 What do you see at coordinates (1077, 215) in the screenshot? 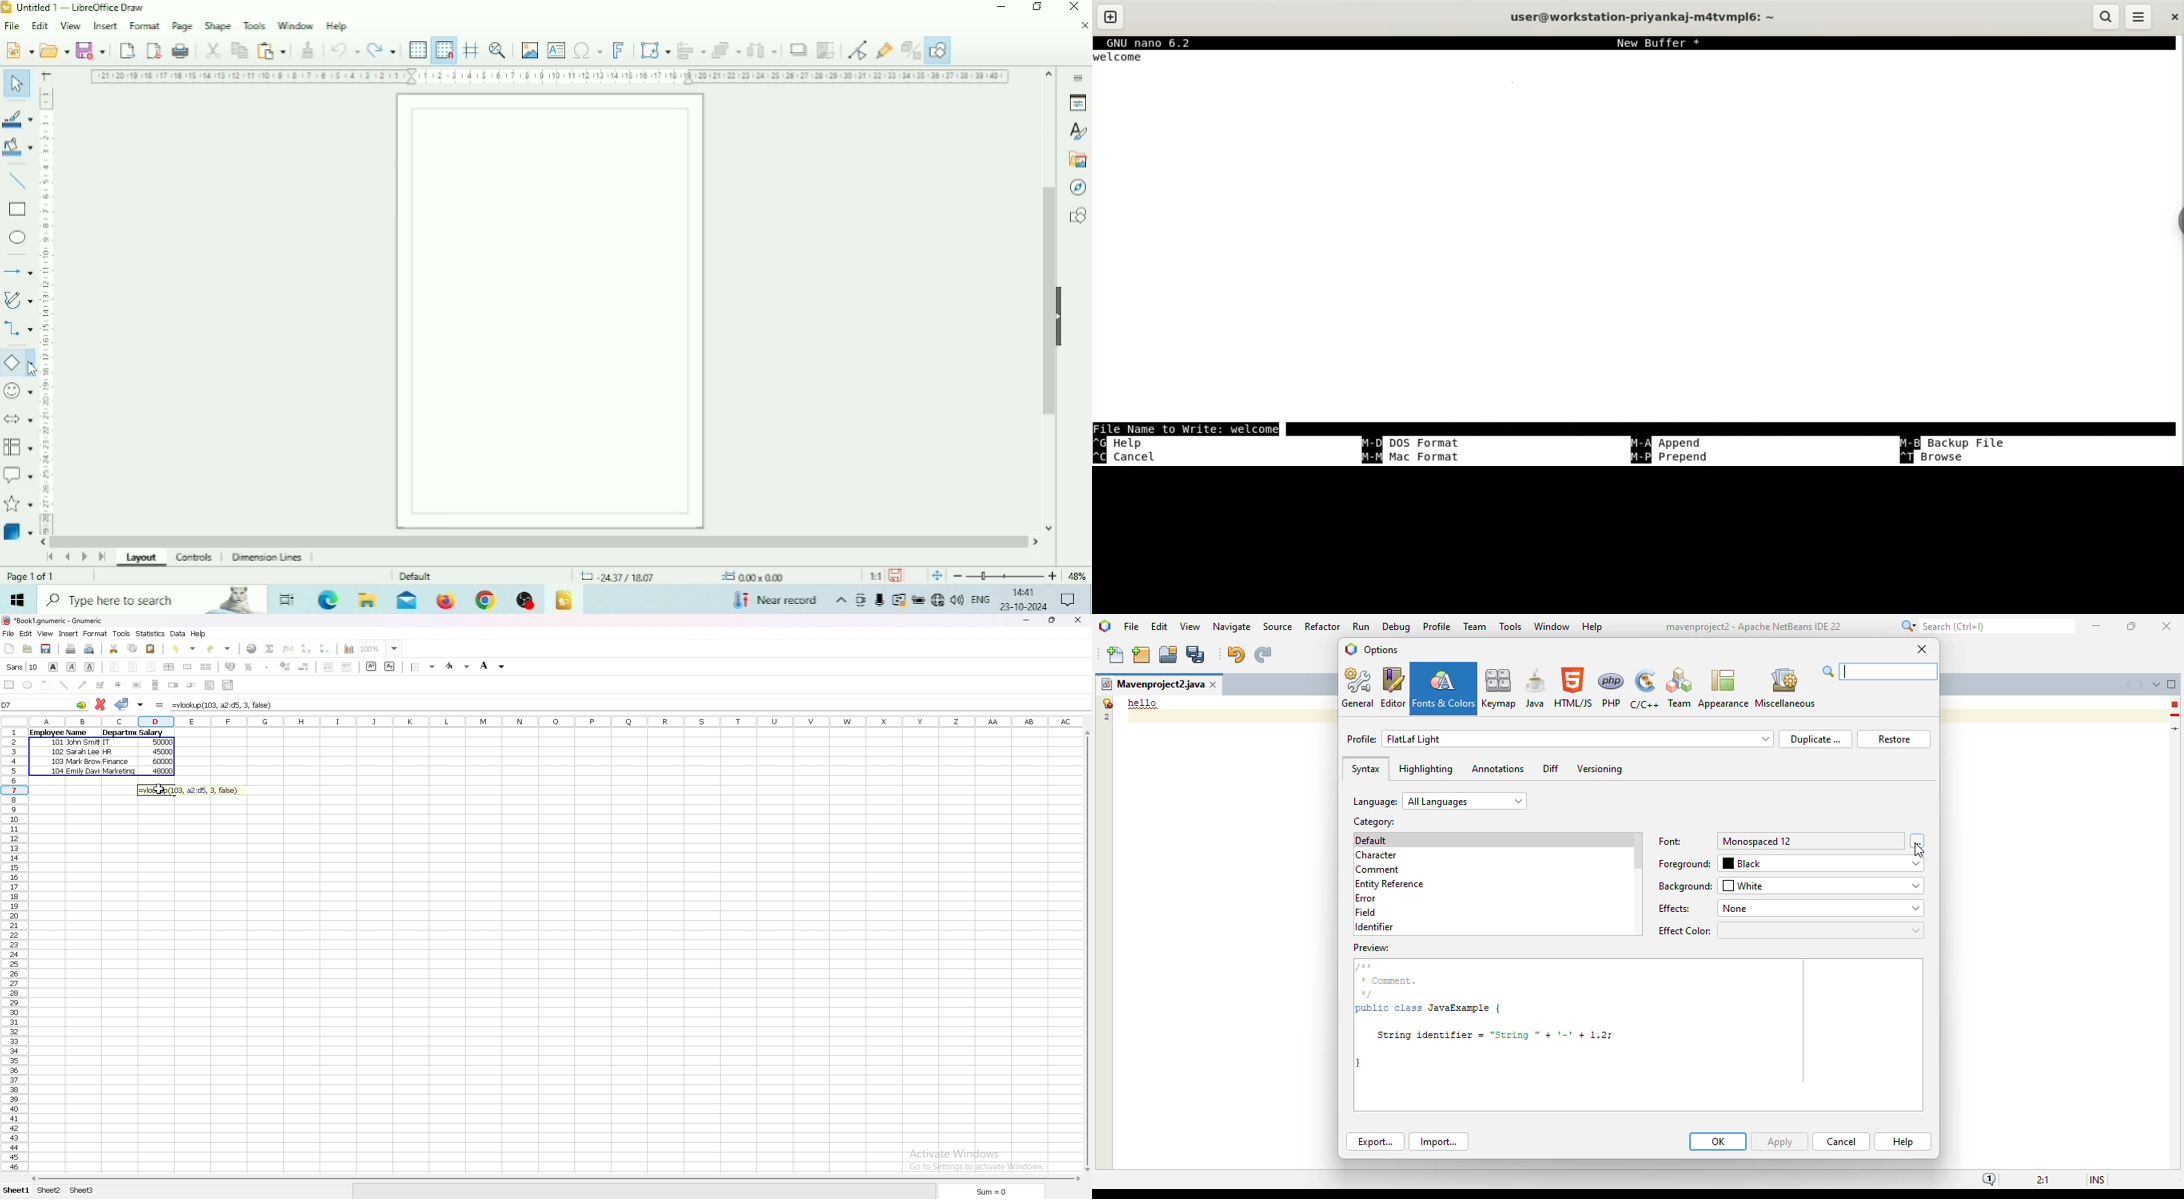
I see `Shapes` at bounding box center [1077, 215].